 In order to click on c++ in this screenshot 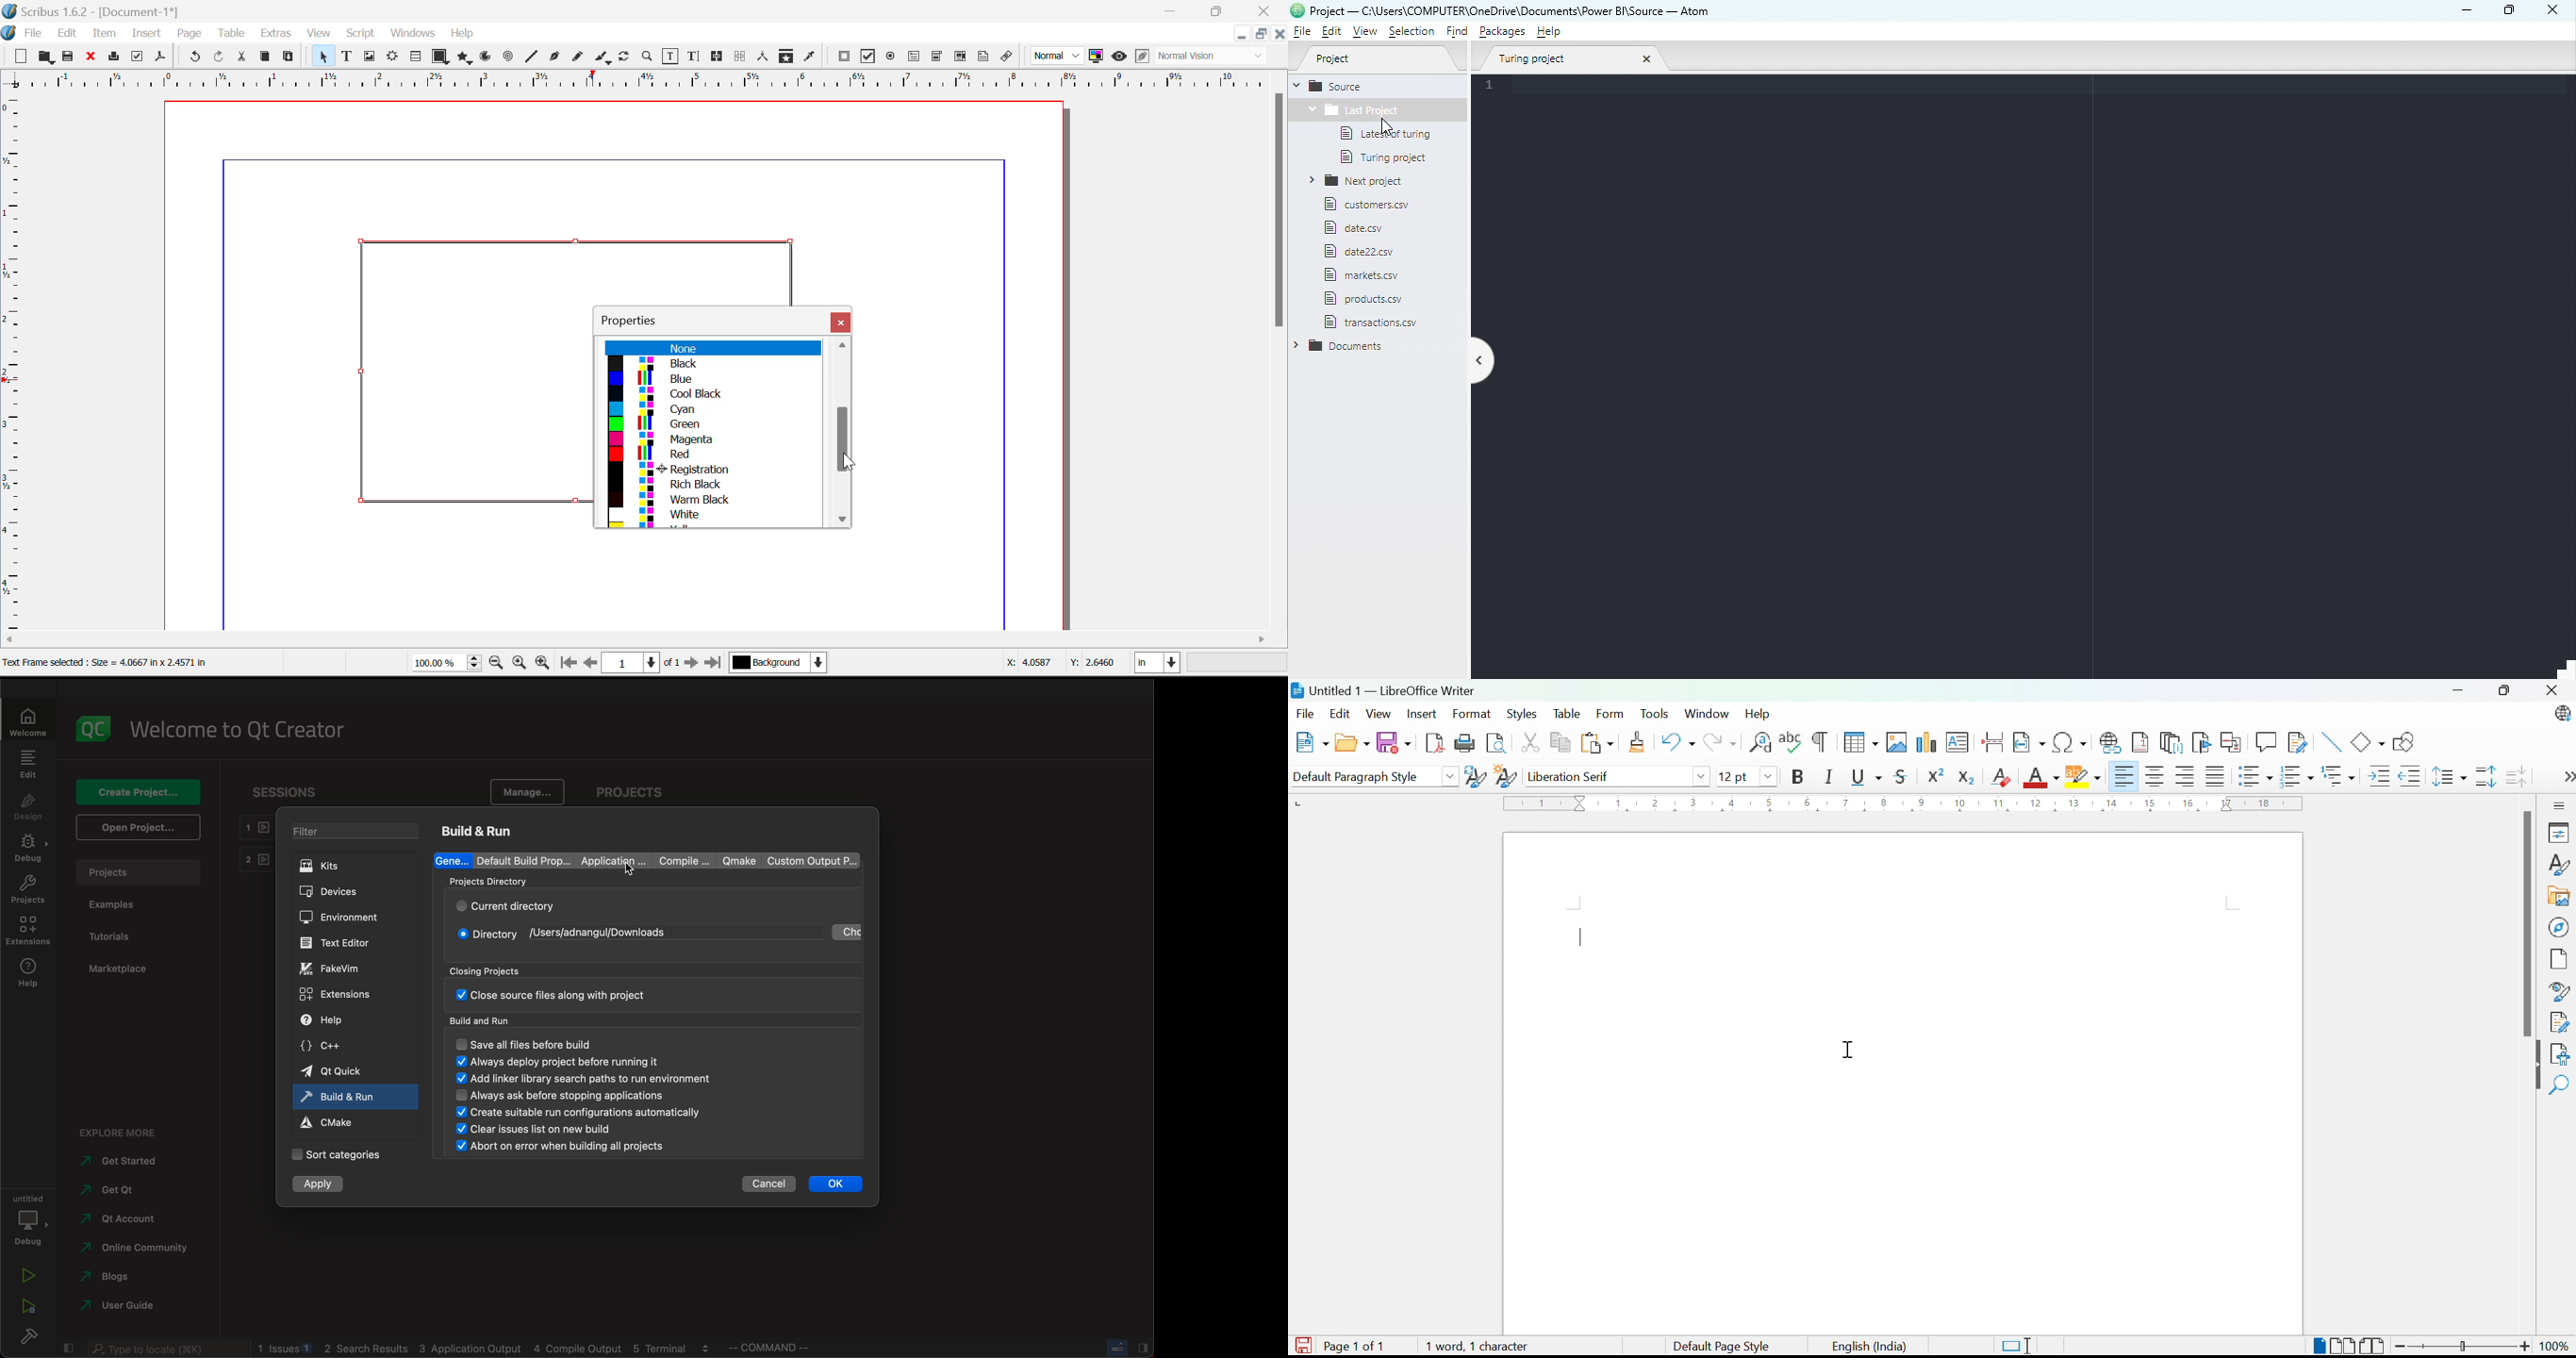, I will do `click(343, 1046)`.